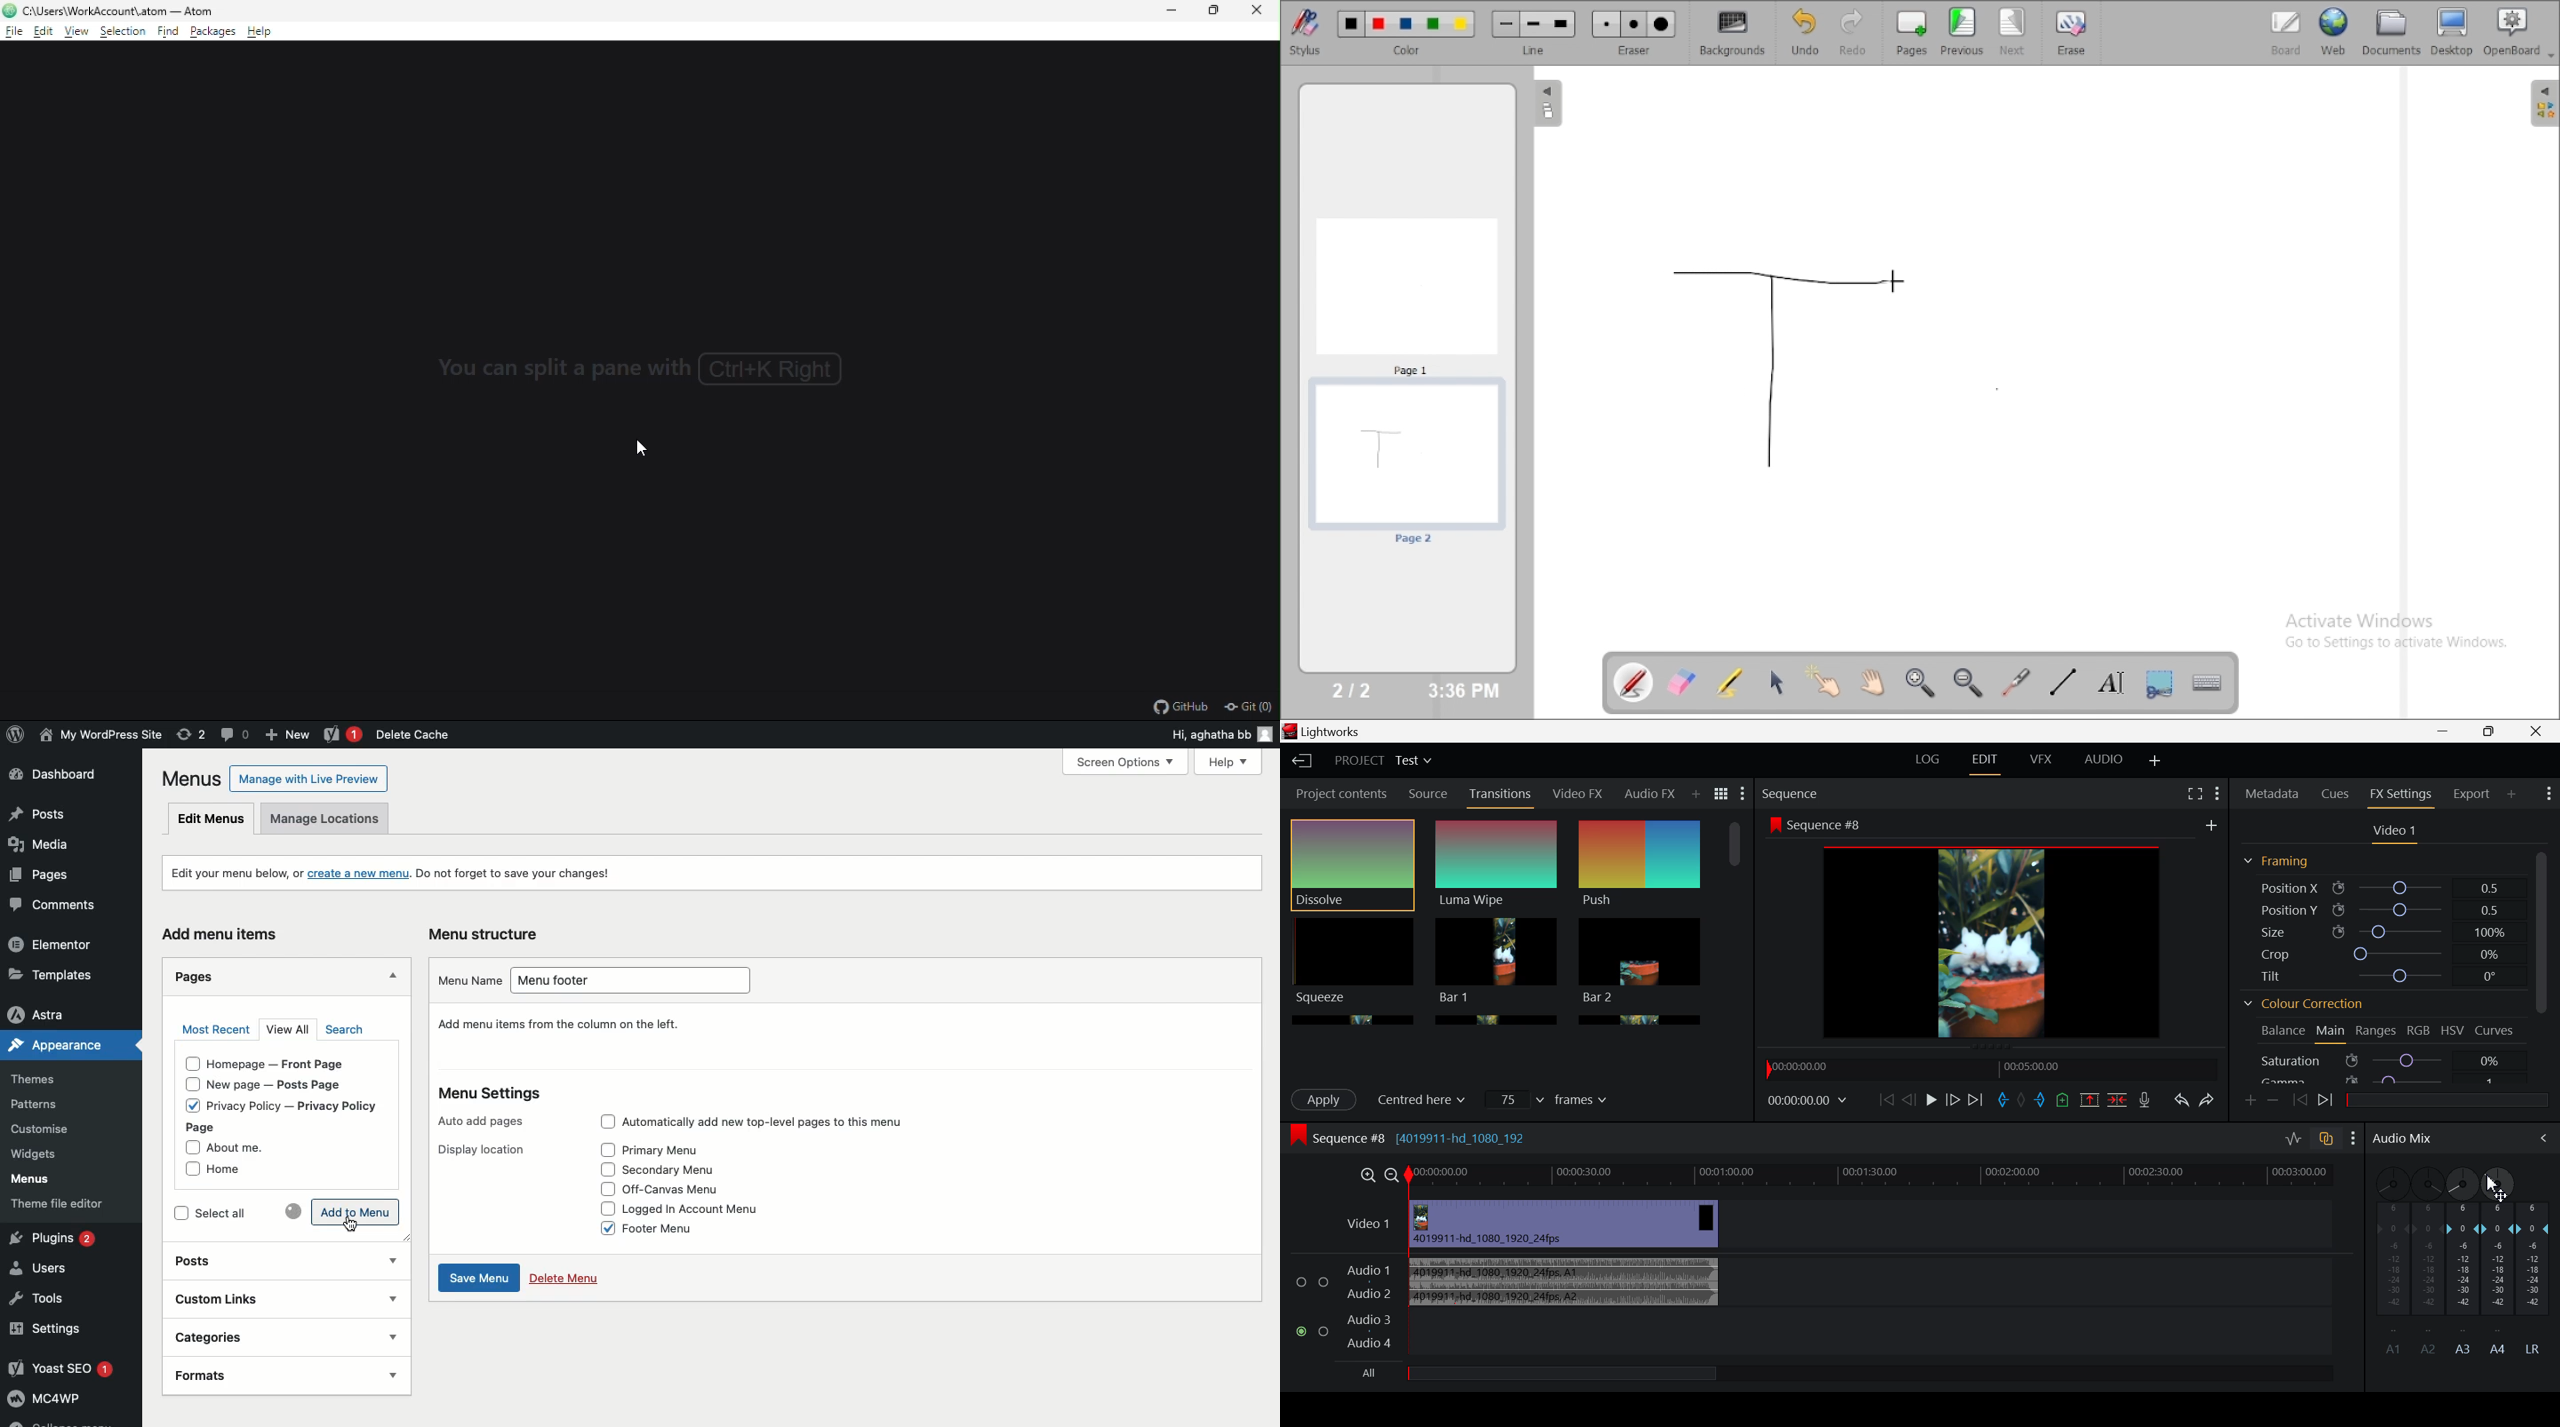 This screenshot has width=2576, height=1428. What do you see at coordinates (2537, 1277) in the screenshot?
I see `LR Decibel Level` at bounding box center [2537, 1277].